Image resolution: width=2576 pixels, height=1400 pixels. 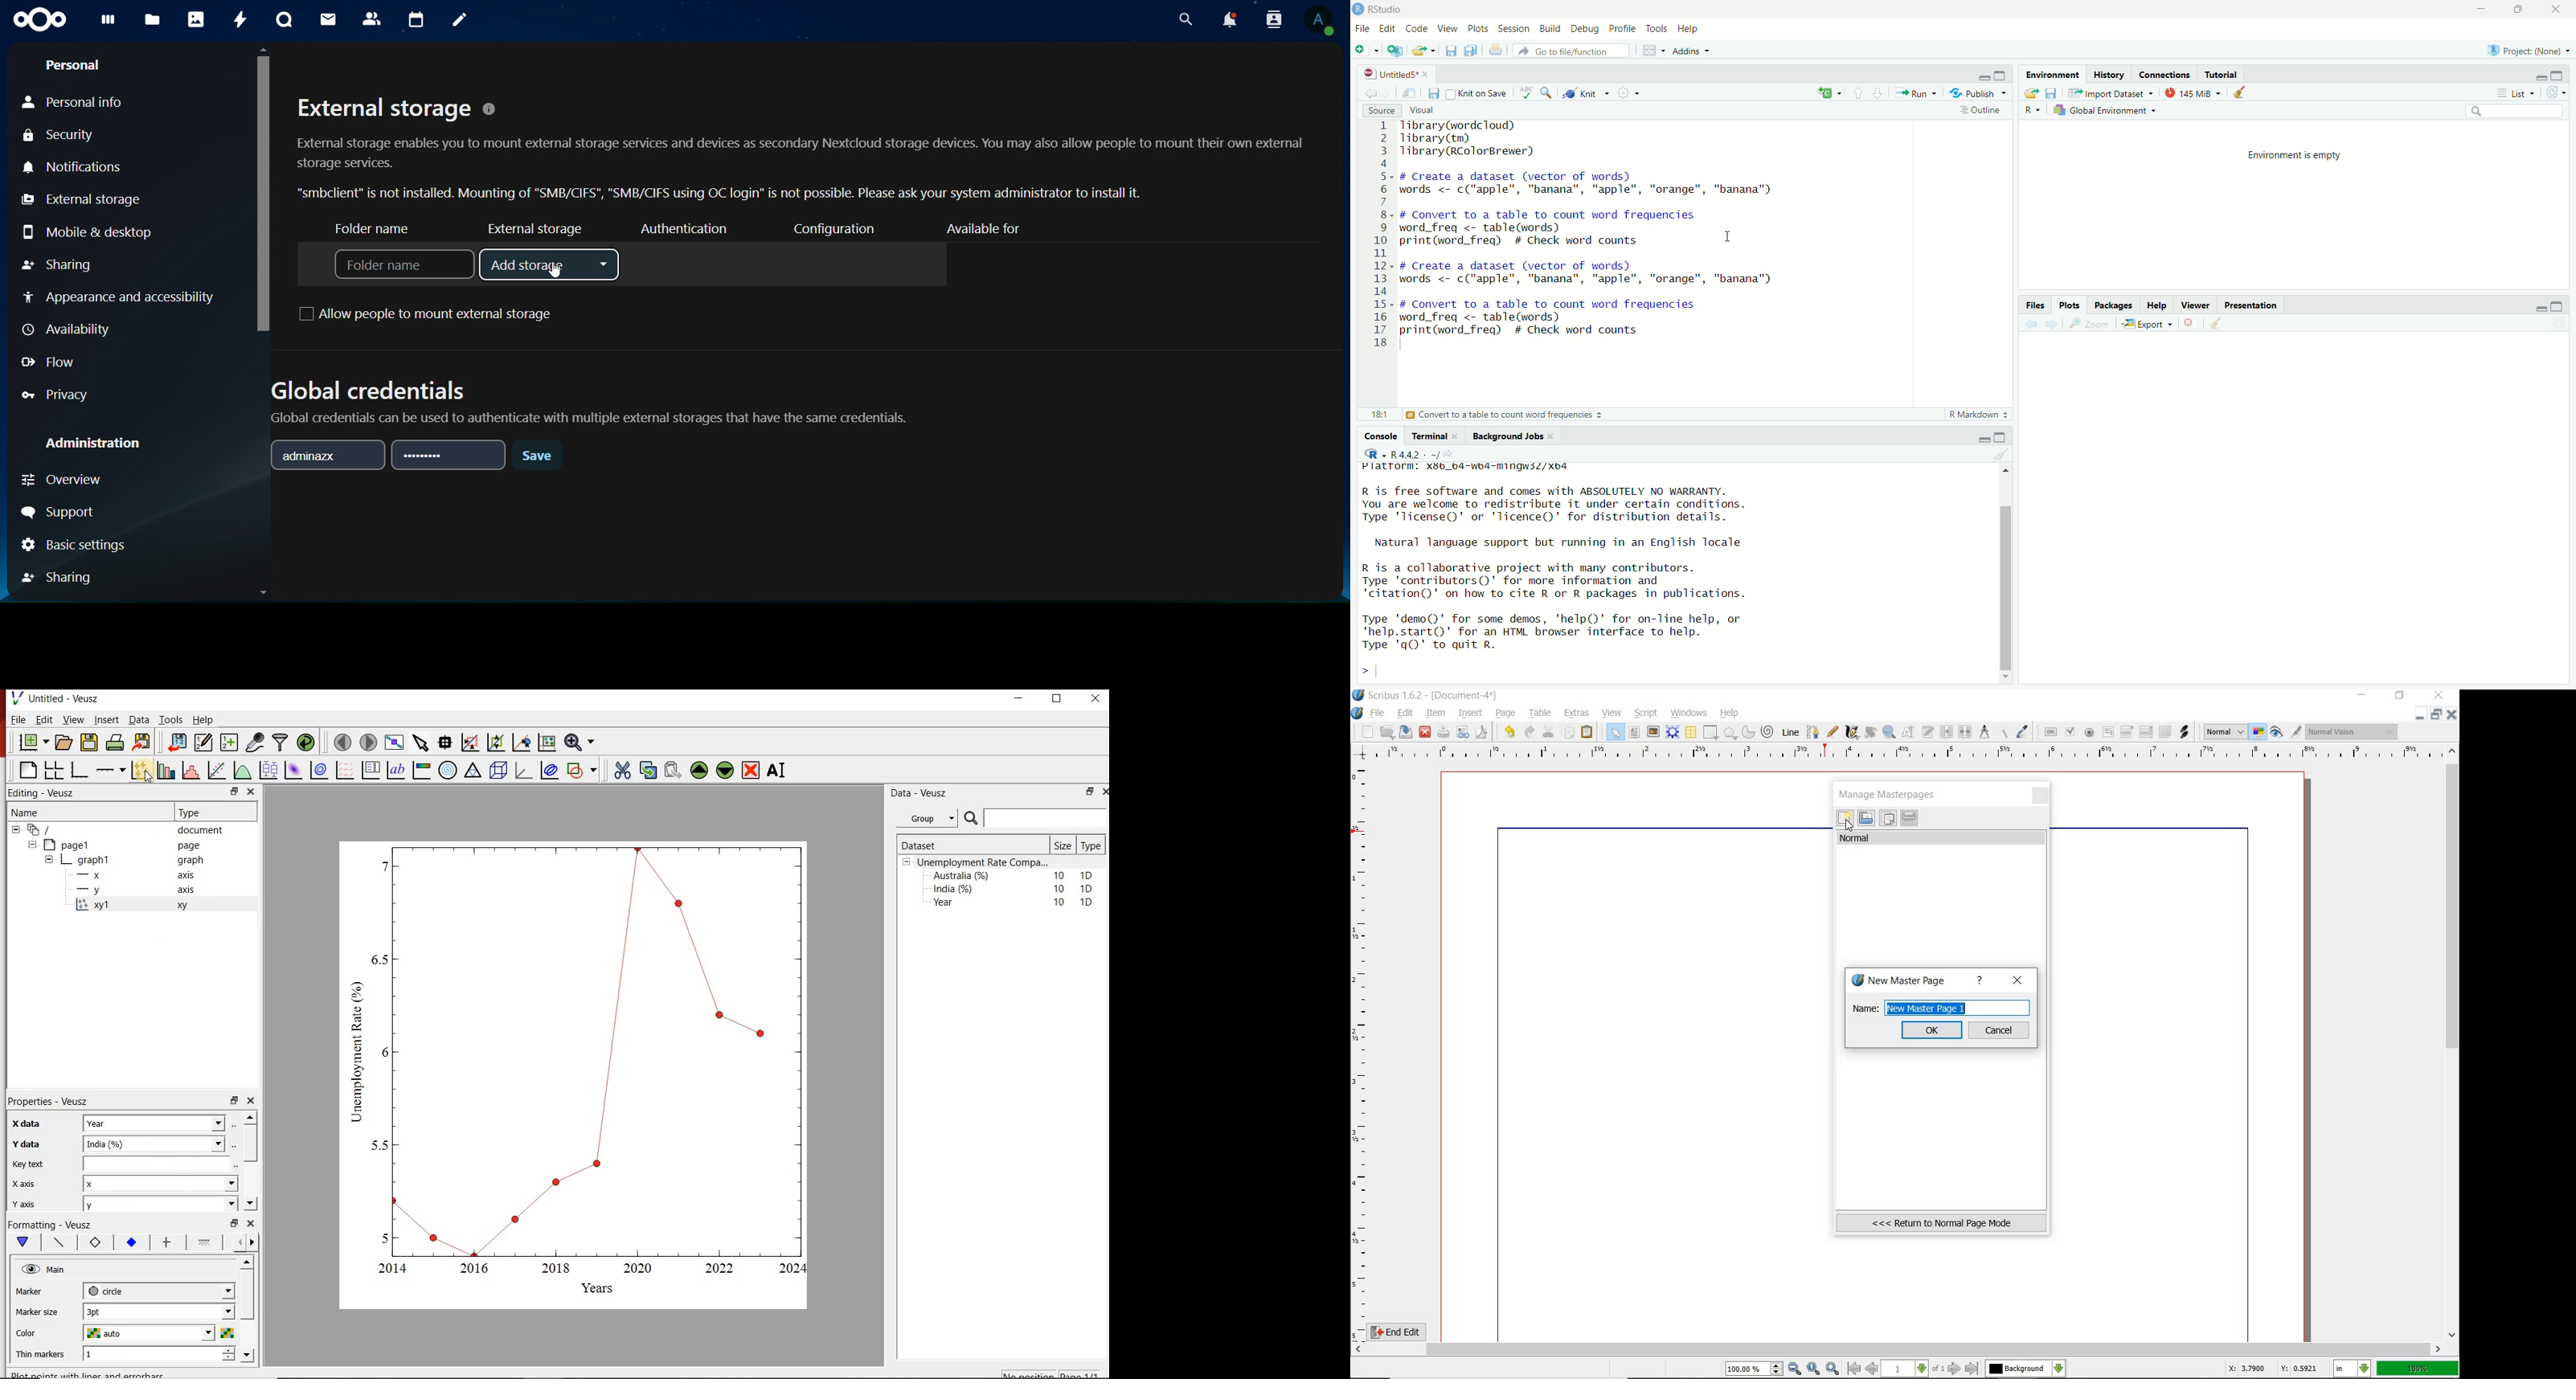 What do you see at coordinates (1585, 91) in the screenshot?
I see `Kint` at bounding box center [1585, 91].